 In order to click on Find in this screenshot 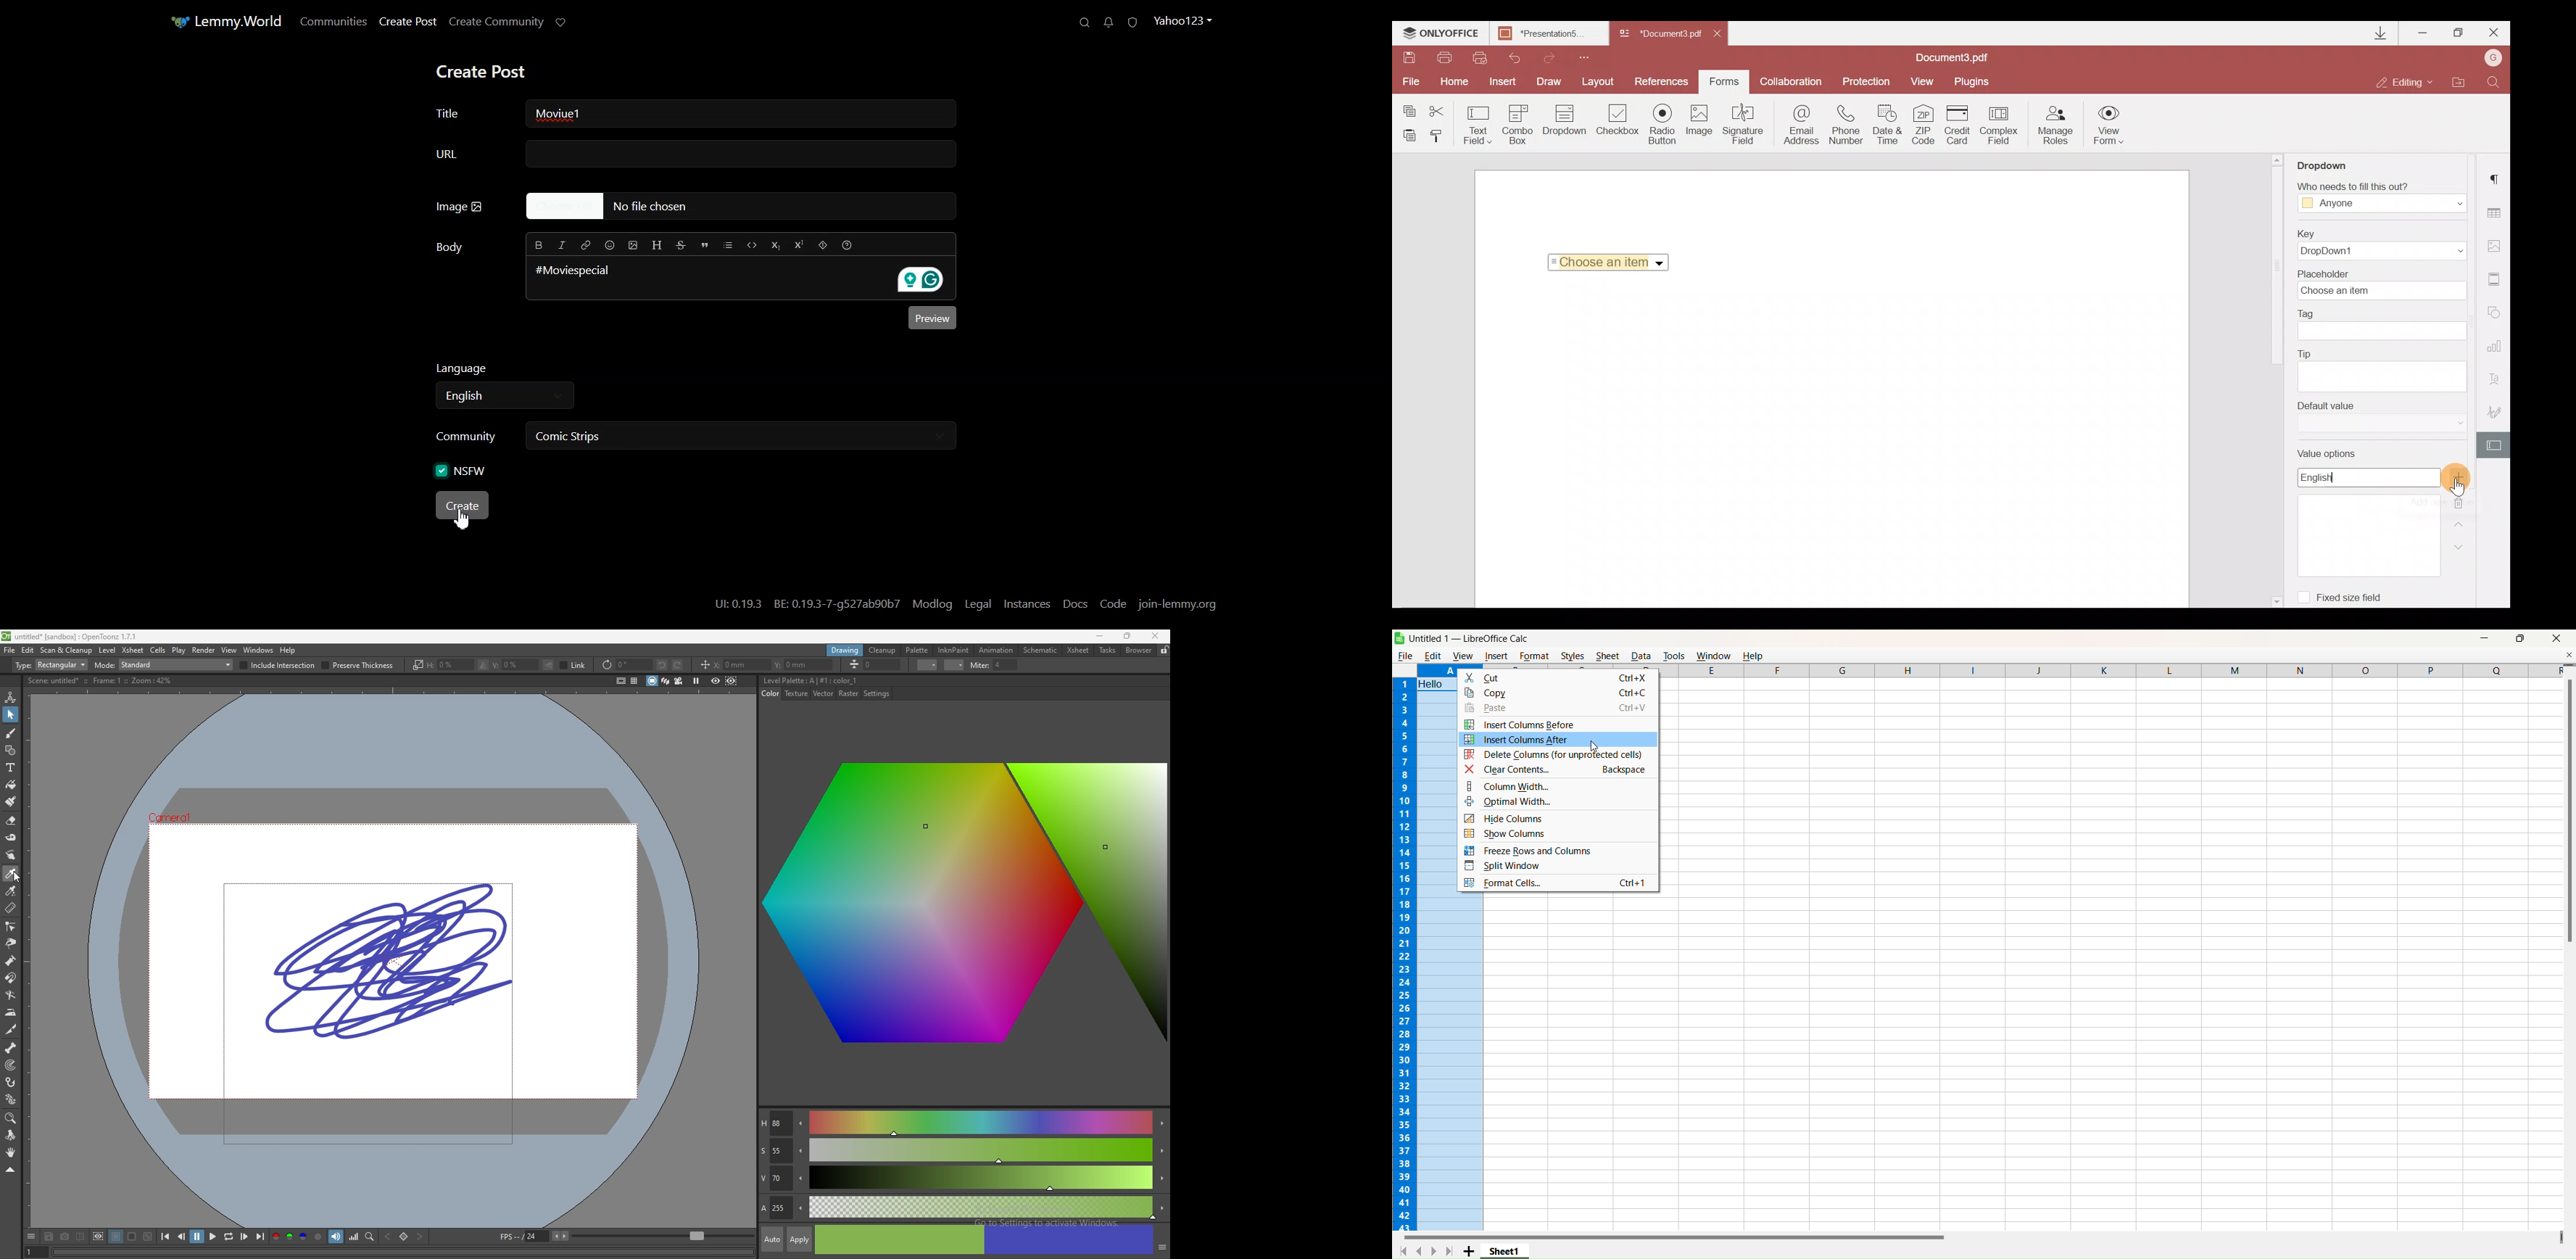, I will do `click(2494, 81)`.